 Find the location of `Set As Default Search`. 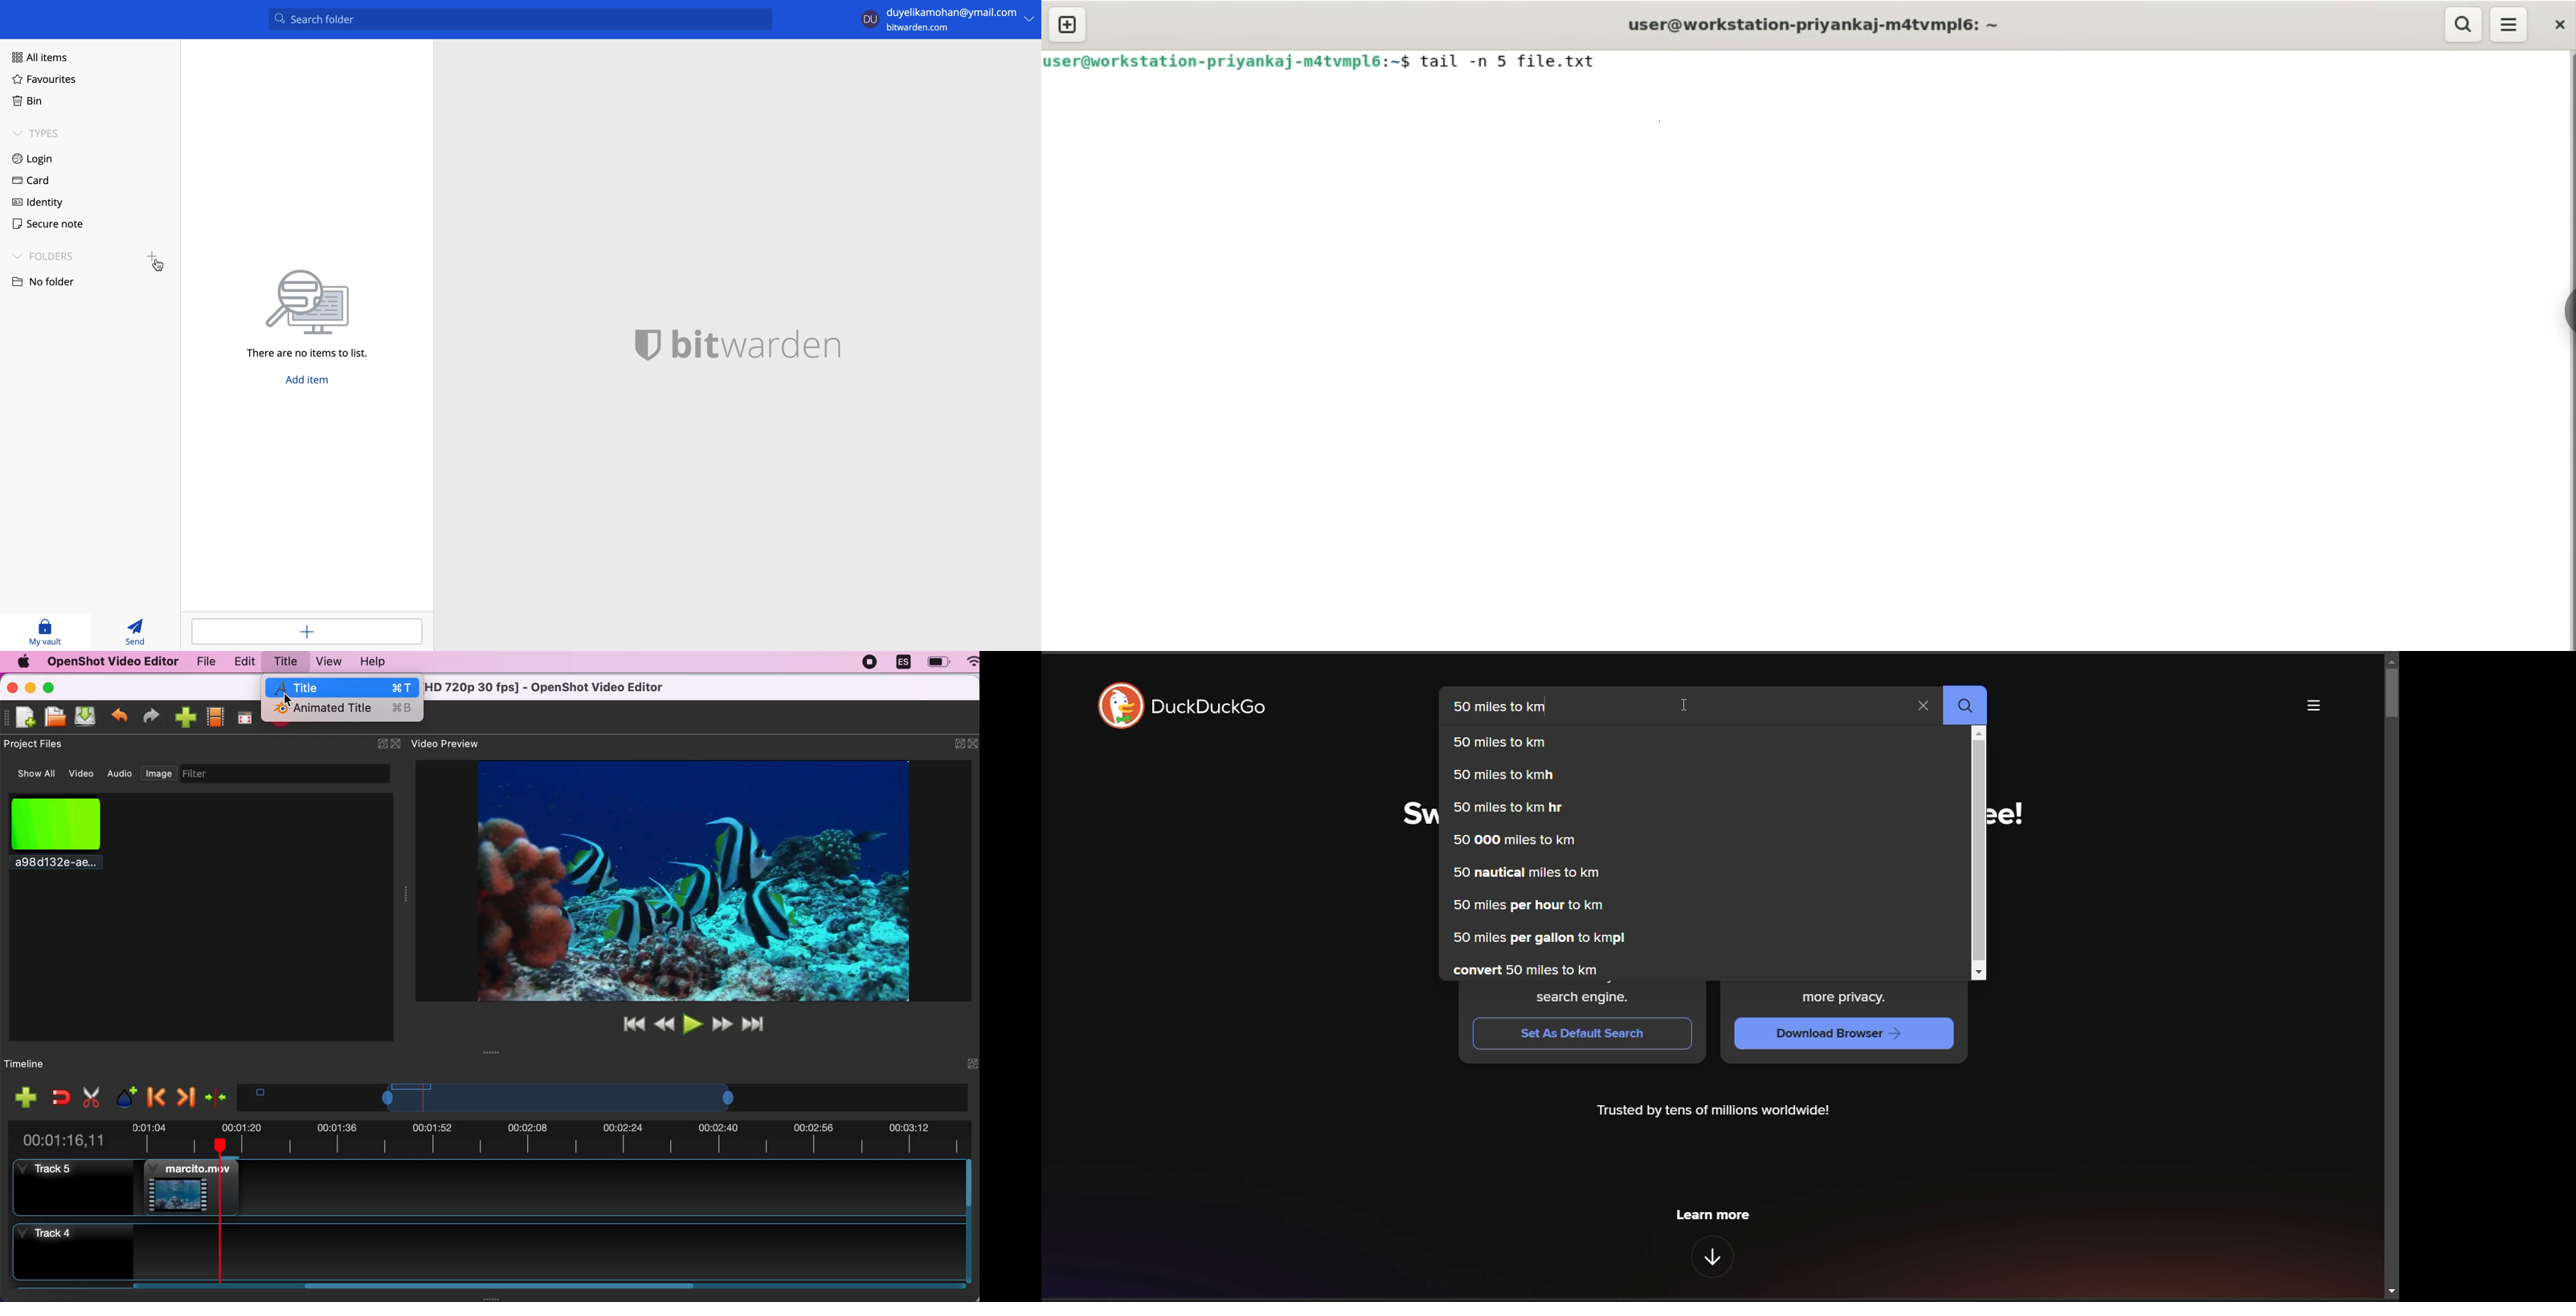

Set As Default Search is located at coordinates (1582, 1033).